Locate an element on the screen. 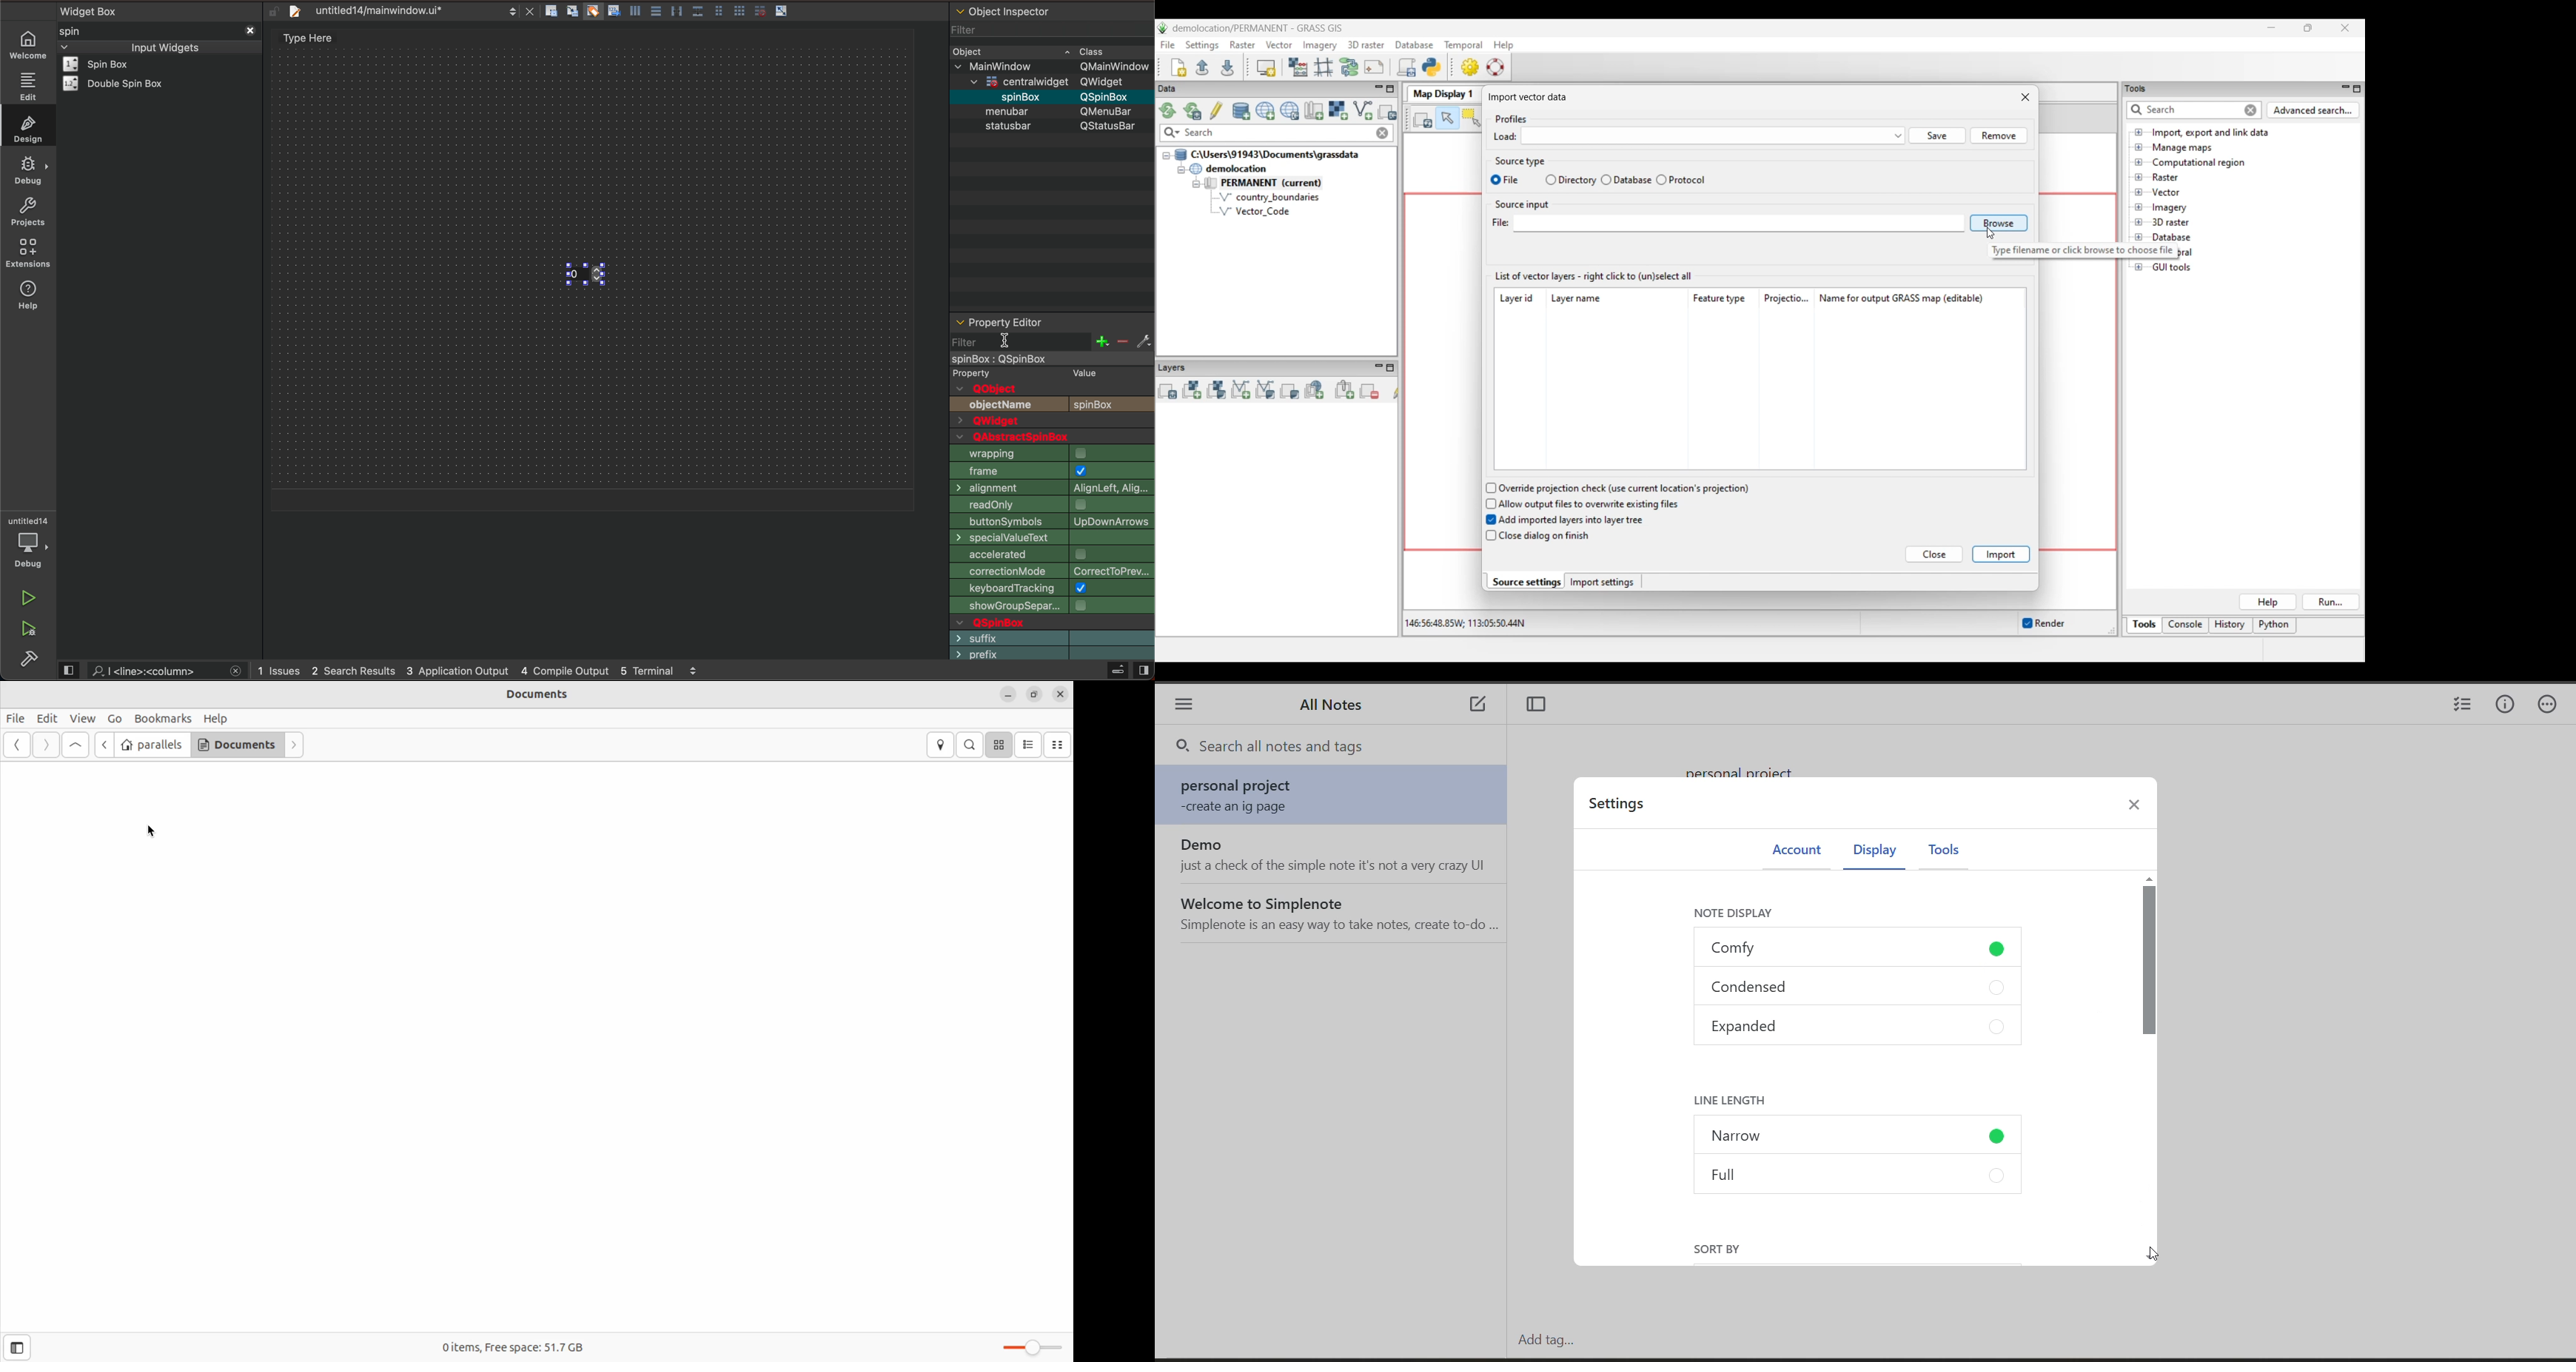 Image resolution: width=2576 pixels, height=1372 pixels. text is located at coordinates (1018, 621).